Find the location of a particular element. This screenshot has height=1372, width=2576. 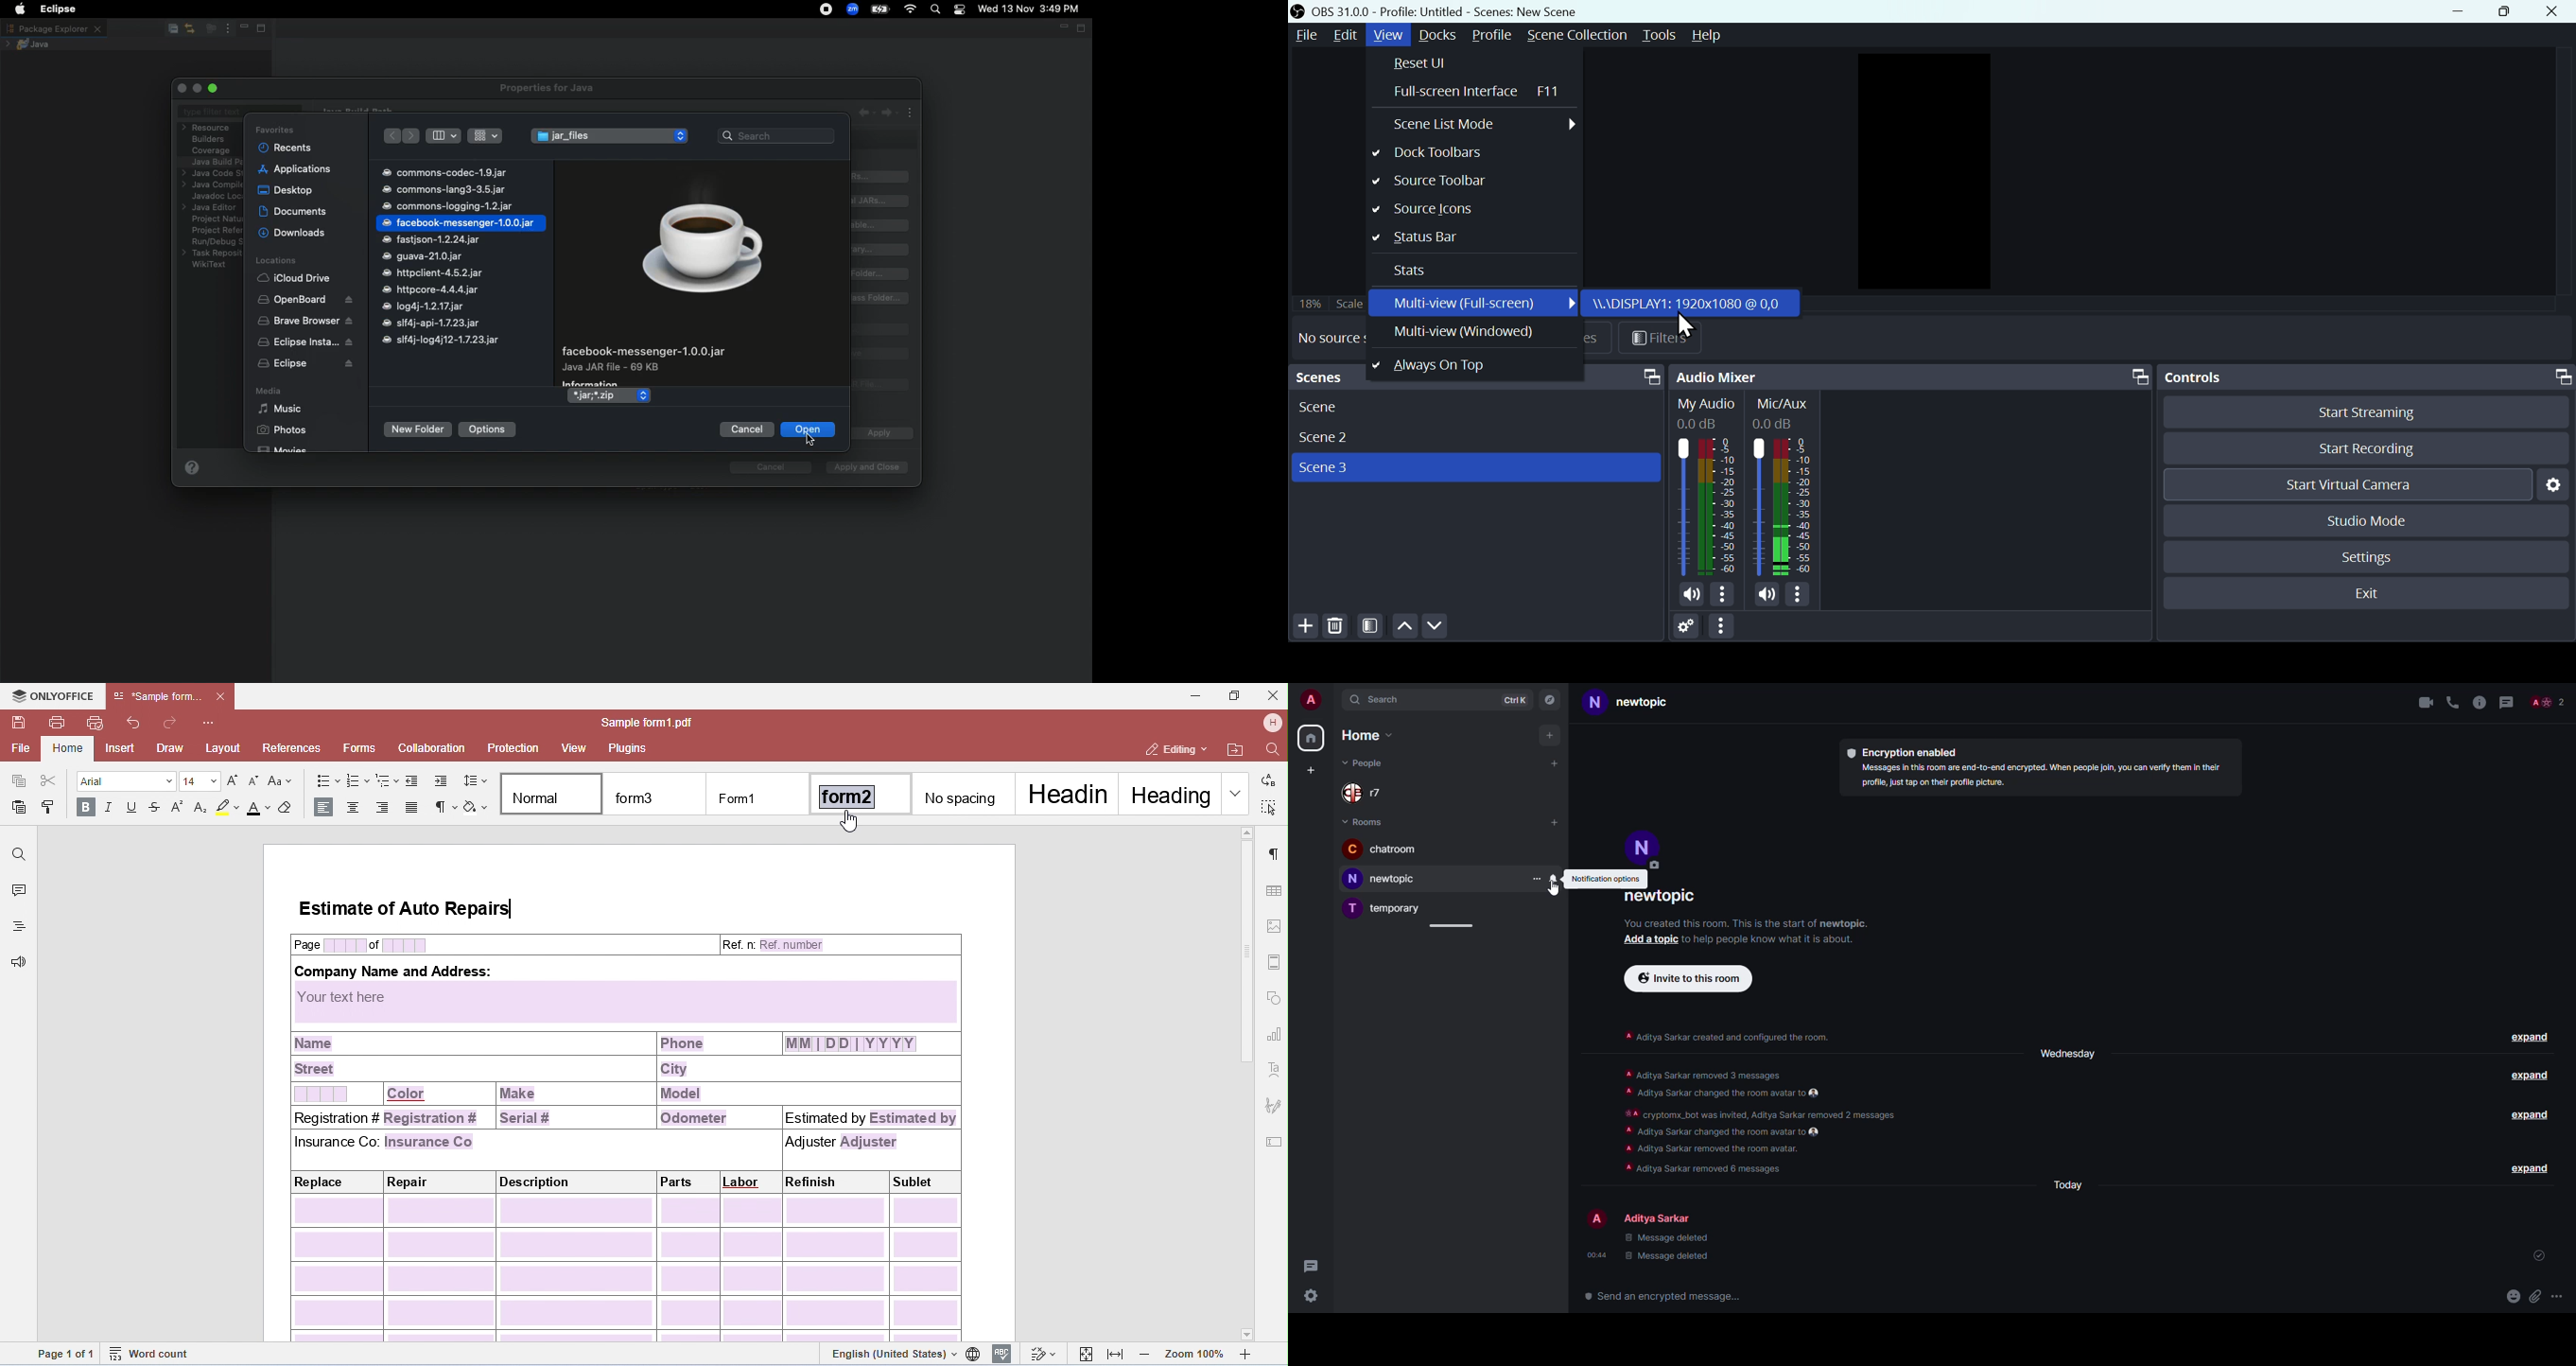

home is located at coordinates (1312, 738).